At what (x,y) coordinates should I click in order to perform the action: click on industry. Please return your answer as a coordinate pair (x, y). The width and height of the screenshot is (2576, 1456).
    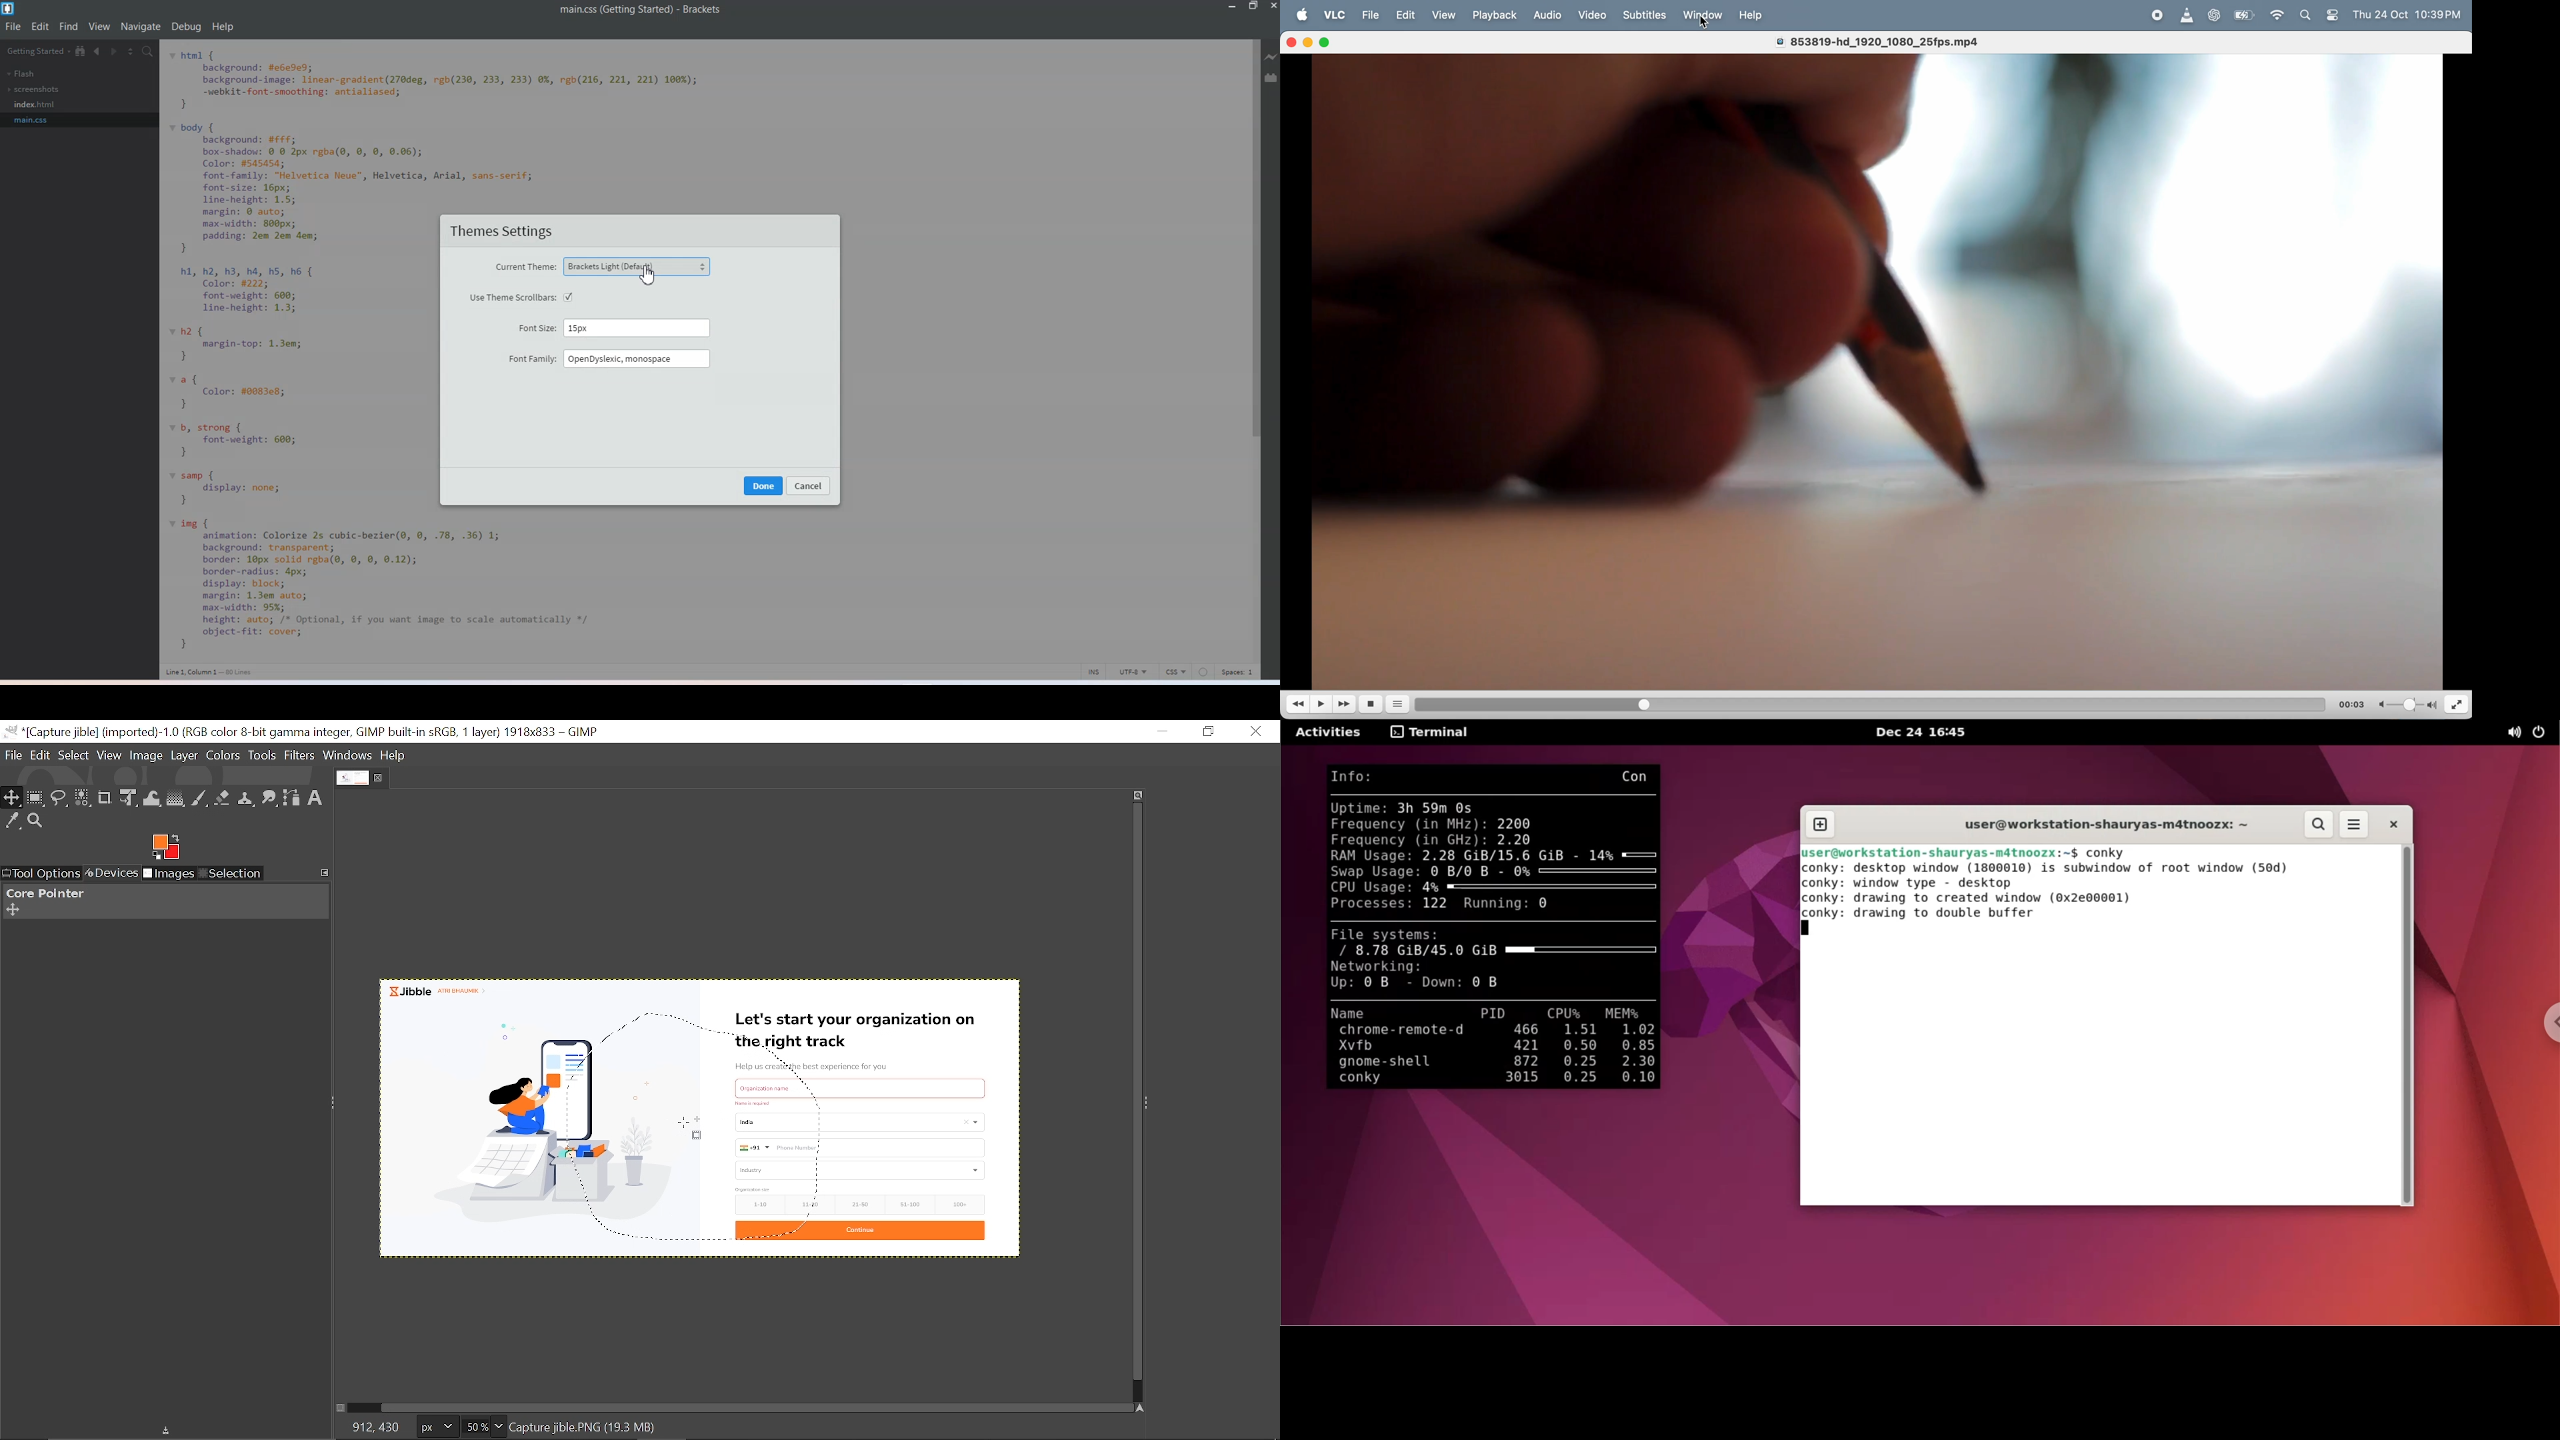
    Looking at the image, I should click on (862, 1170).